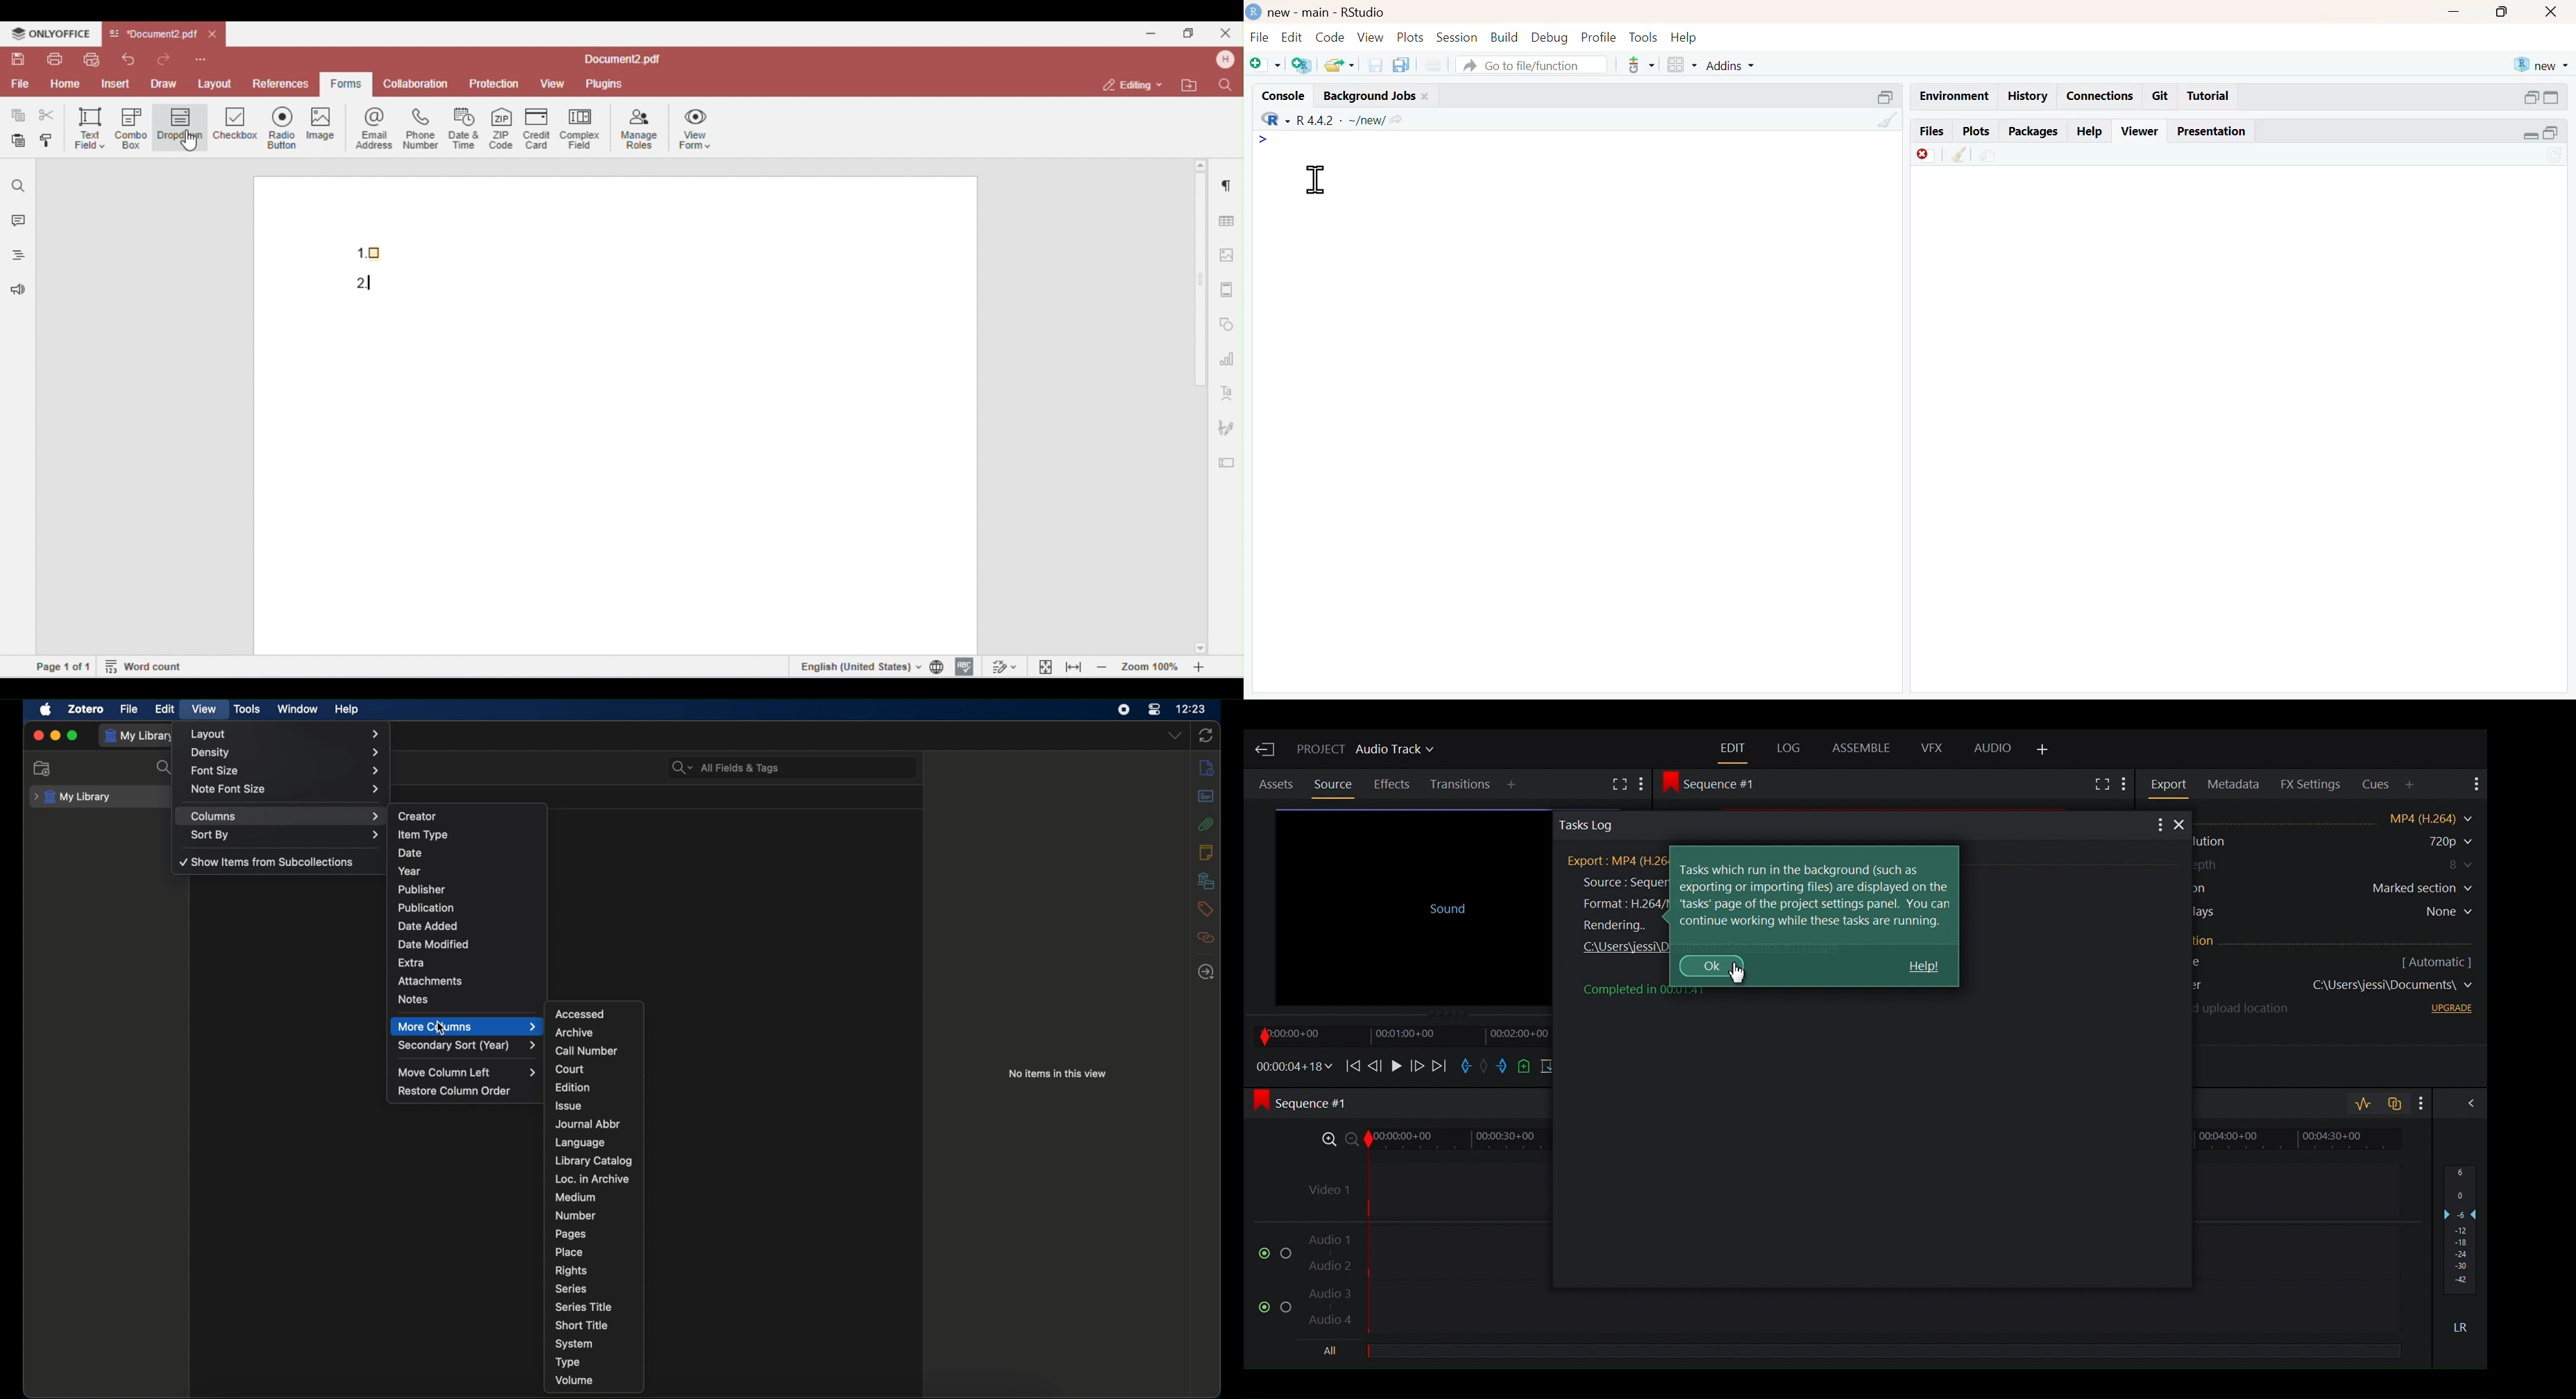 This screenshot has width=2576, height=1400. What do you see at coordinates (1411, 38) in the screenshot?
I see `plots` at bounding box center [1411, 38].